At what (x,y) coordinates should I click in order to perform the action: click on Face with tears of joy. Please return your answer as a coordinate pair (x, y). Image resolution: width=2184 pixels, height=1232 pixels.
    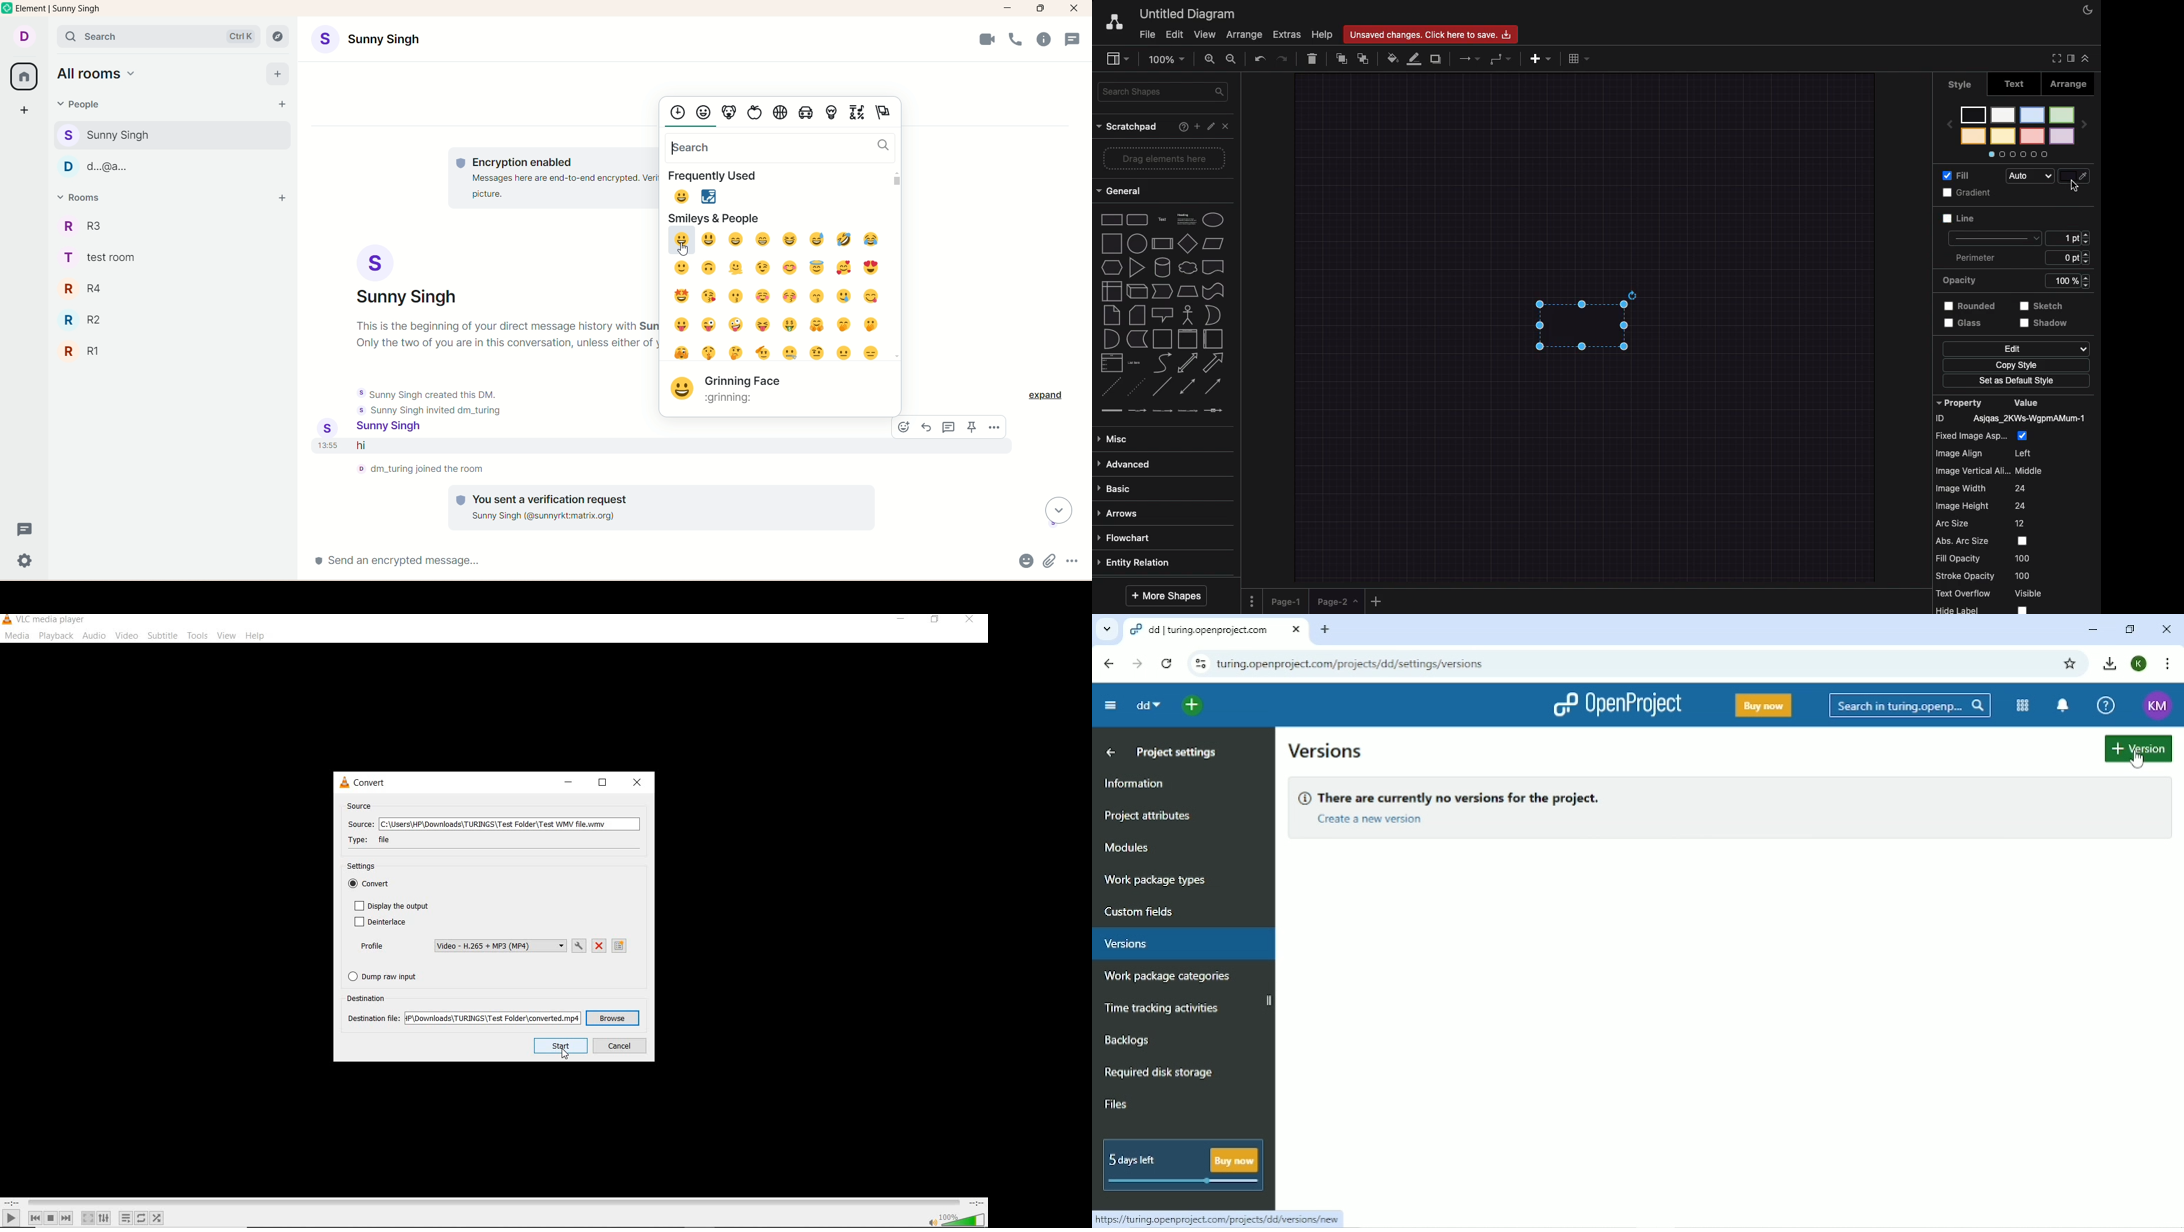
    Looking at the image, I should click on (871, 239).